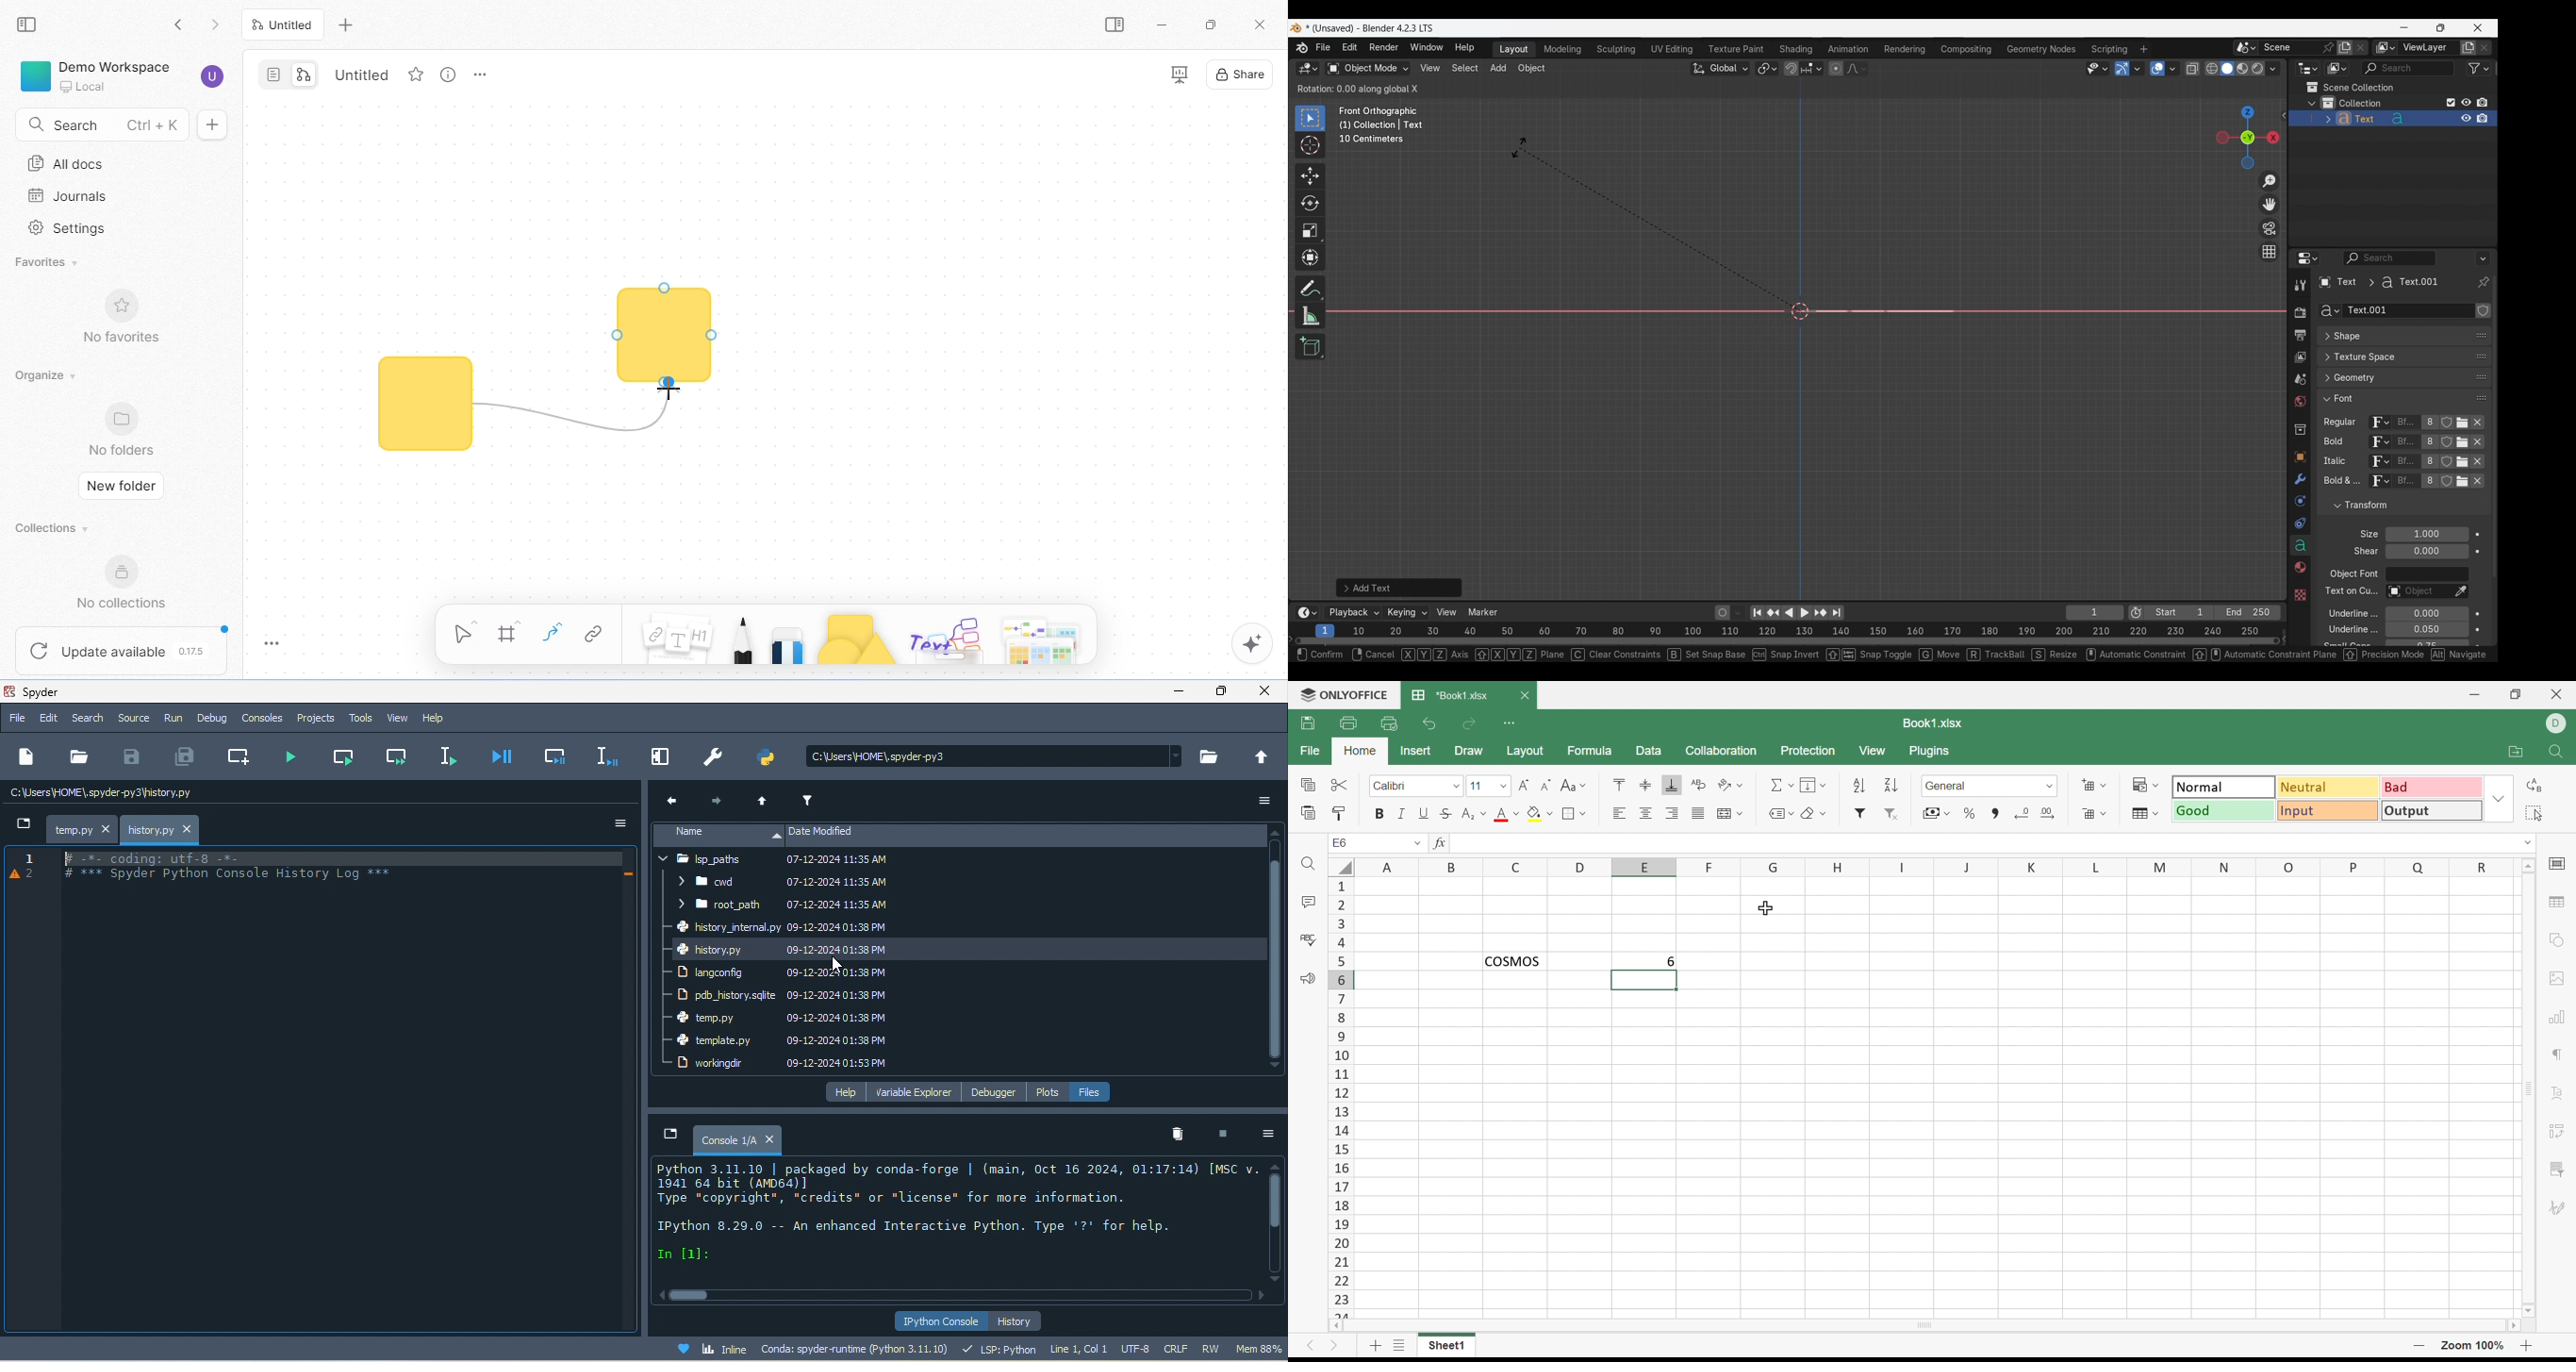 Image resolution: width=2576 pixels, height=1372 pixels. Describe the element at coordinates (2346, 645) in the screenshot. I see `text` at that location.